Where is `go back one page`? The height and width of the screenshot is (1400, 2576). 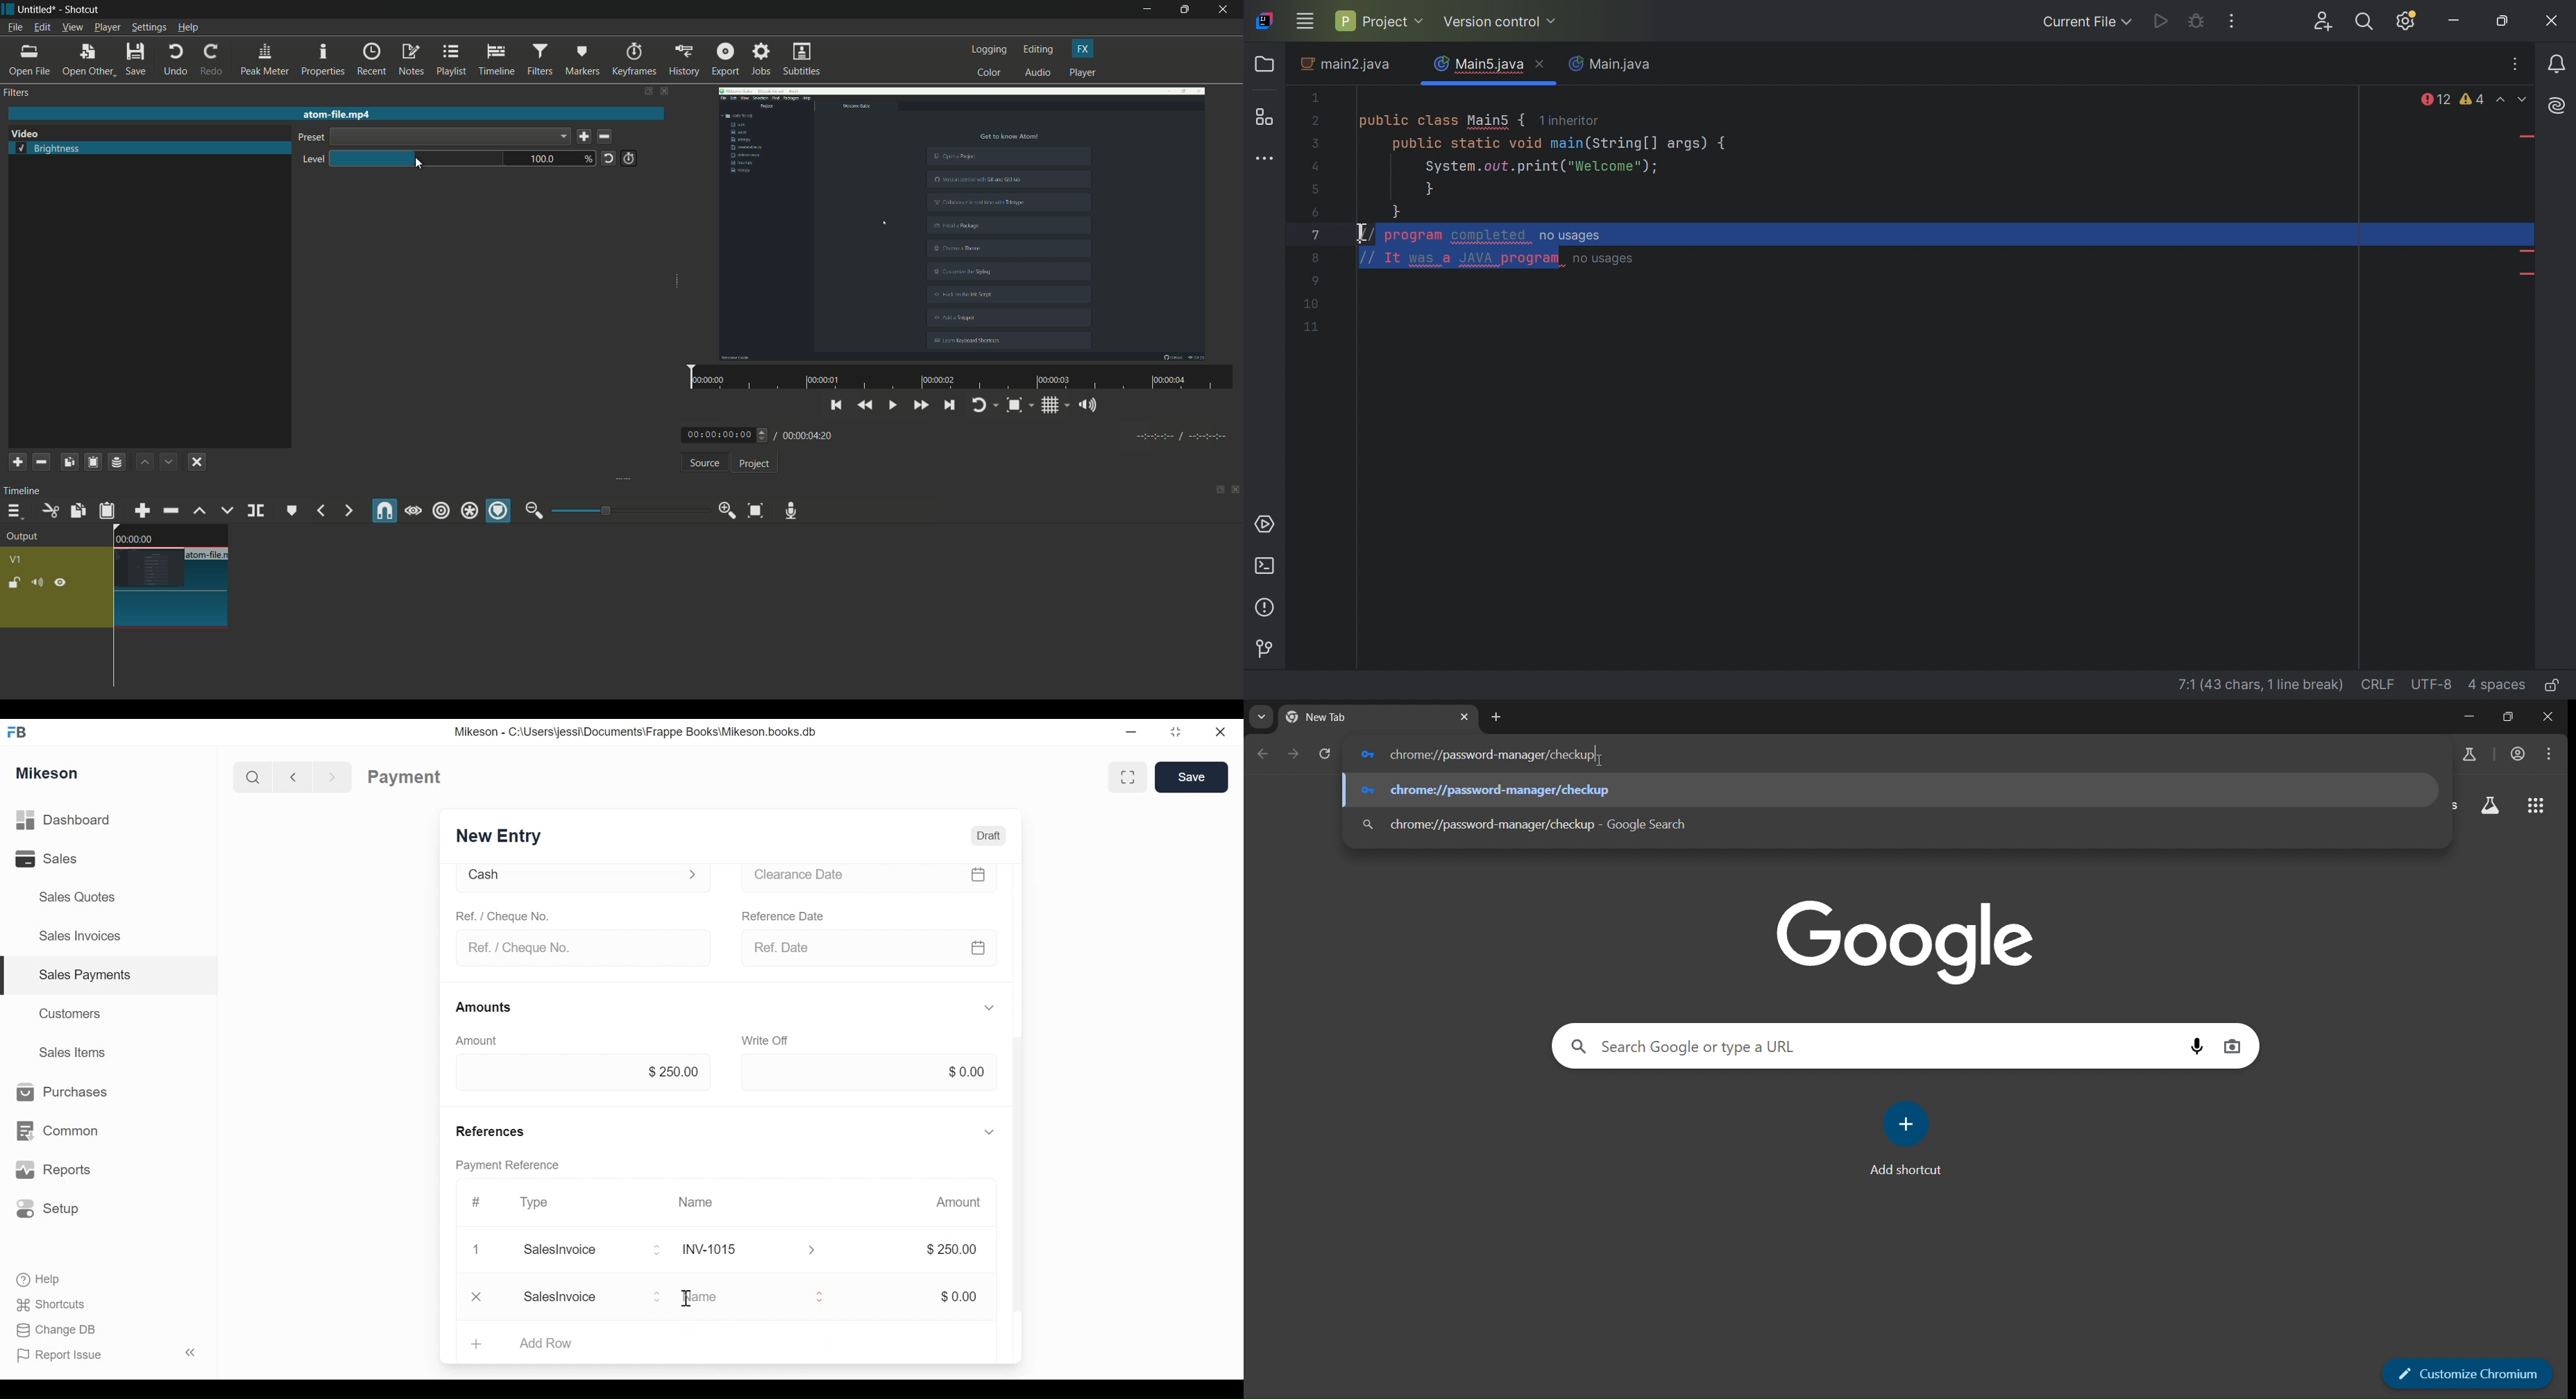
go back one page is located at coordinates (1262, 754).